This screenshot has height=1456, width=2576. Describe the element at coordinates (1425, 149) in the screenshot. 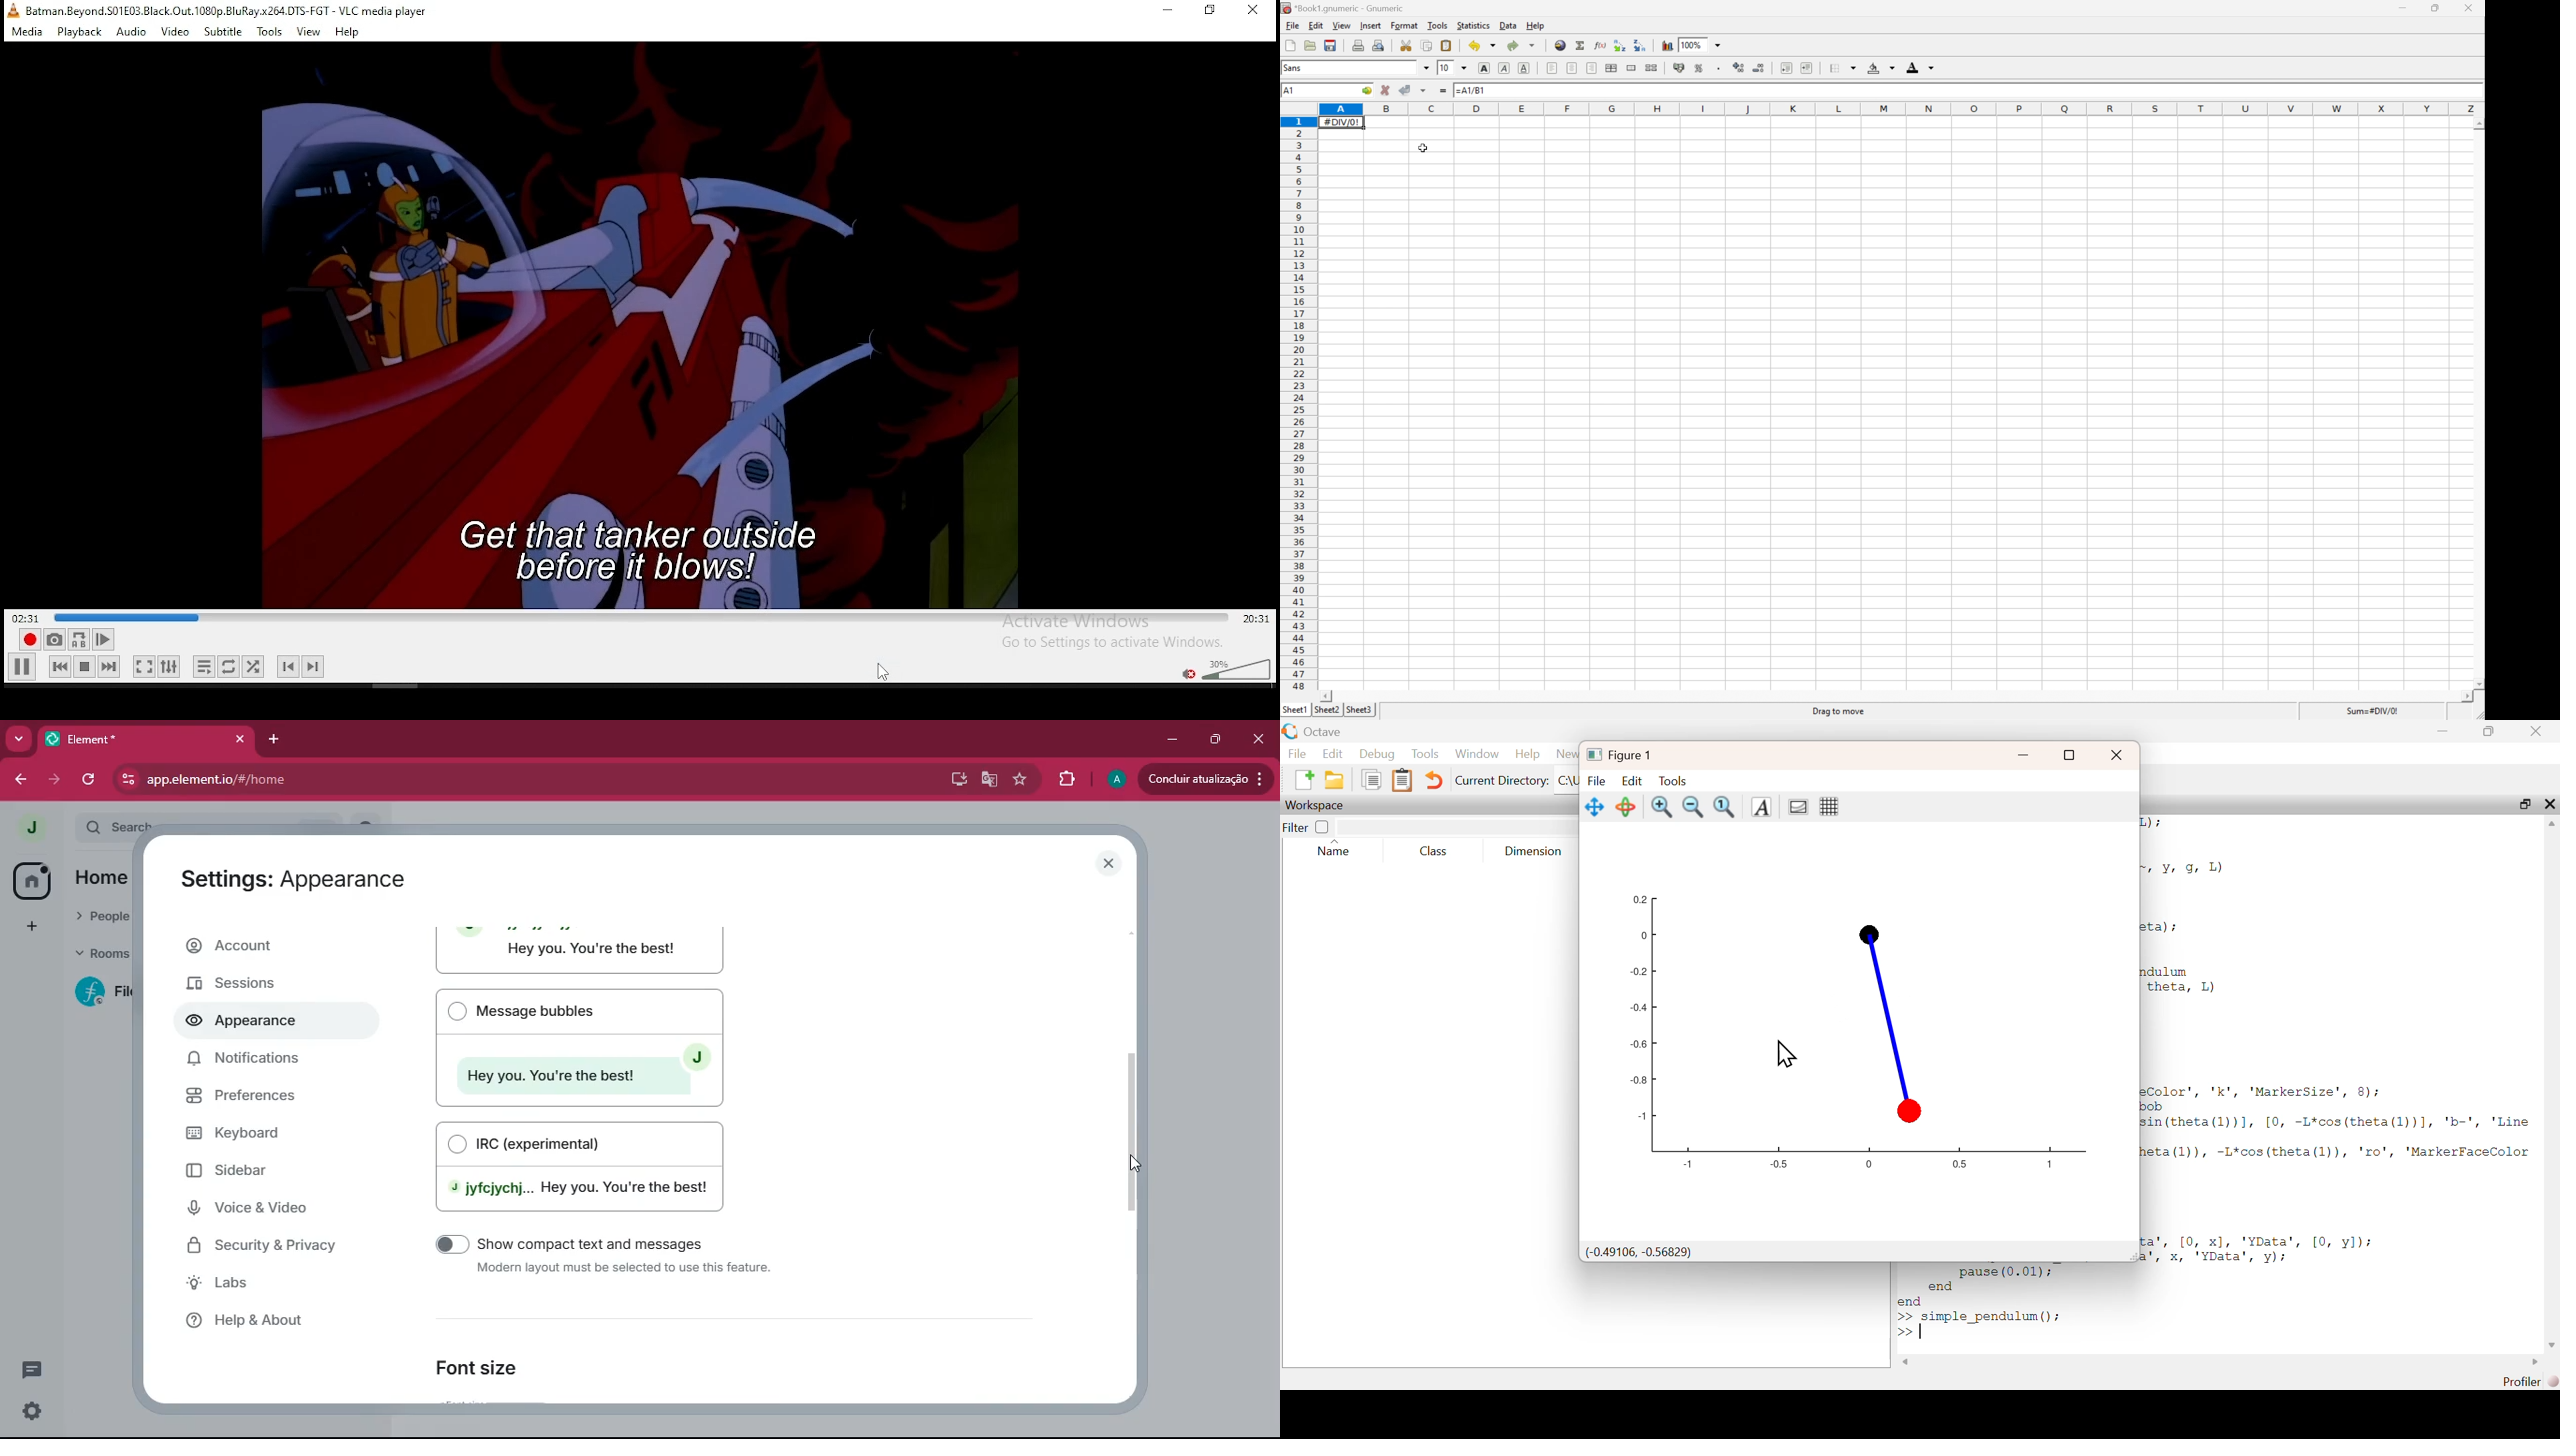

I see `Cursor` at that location.